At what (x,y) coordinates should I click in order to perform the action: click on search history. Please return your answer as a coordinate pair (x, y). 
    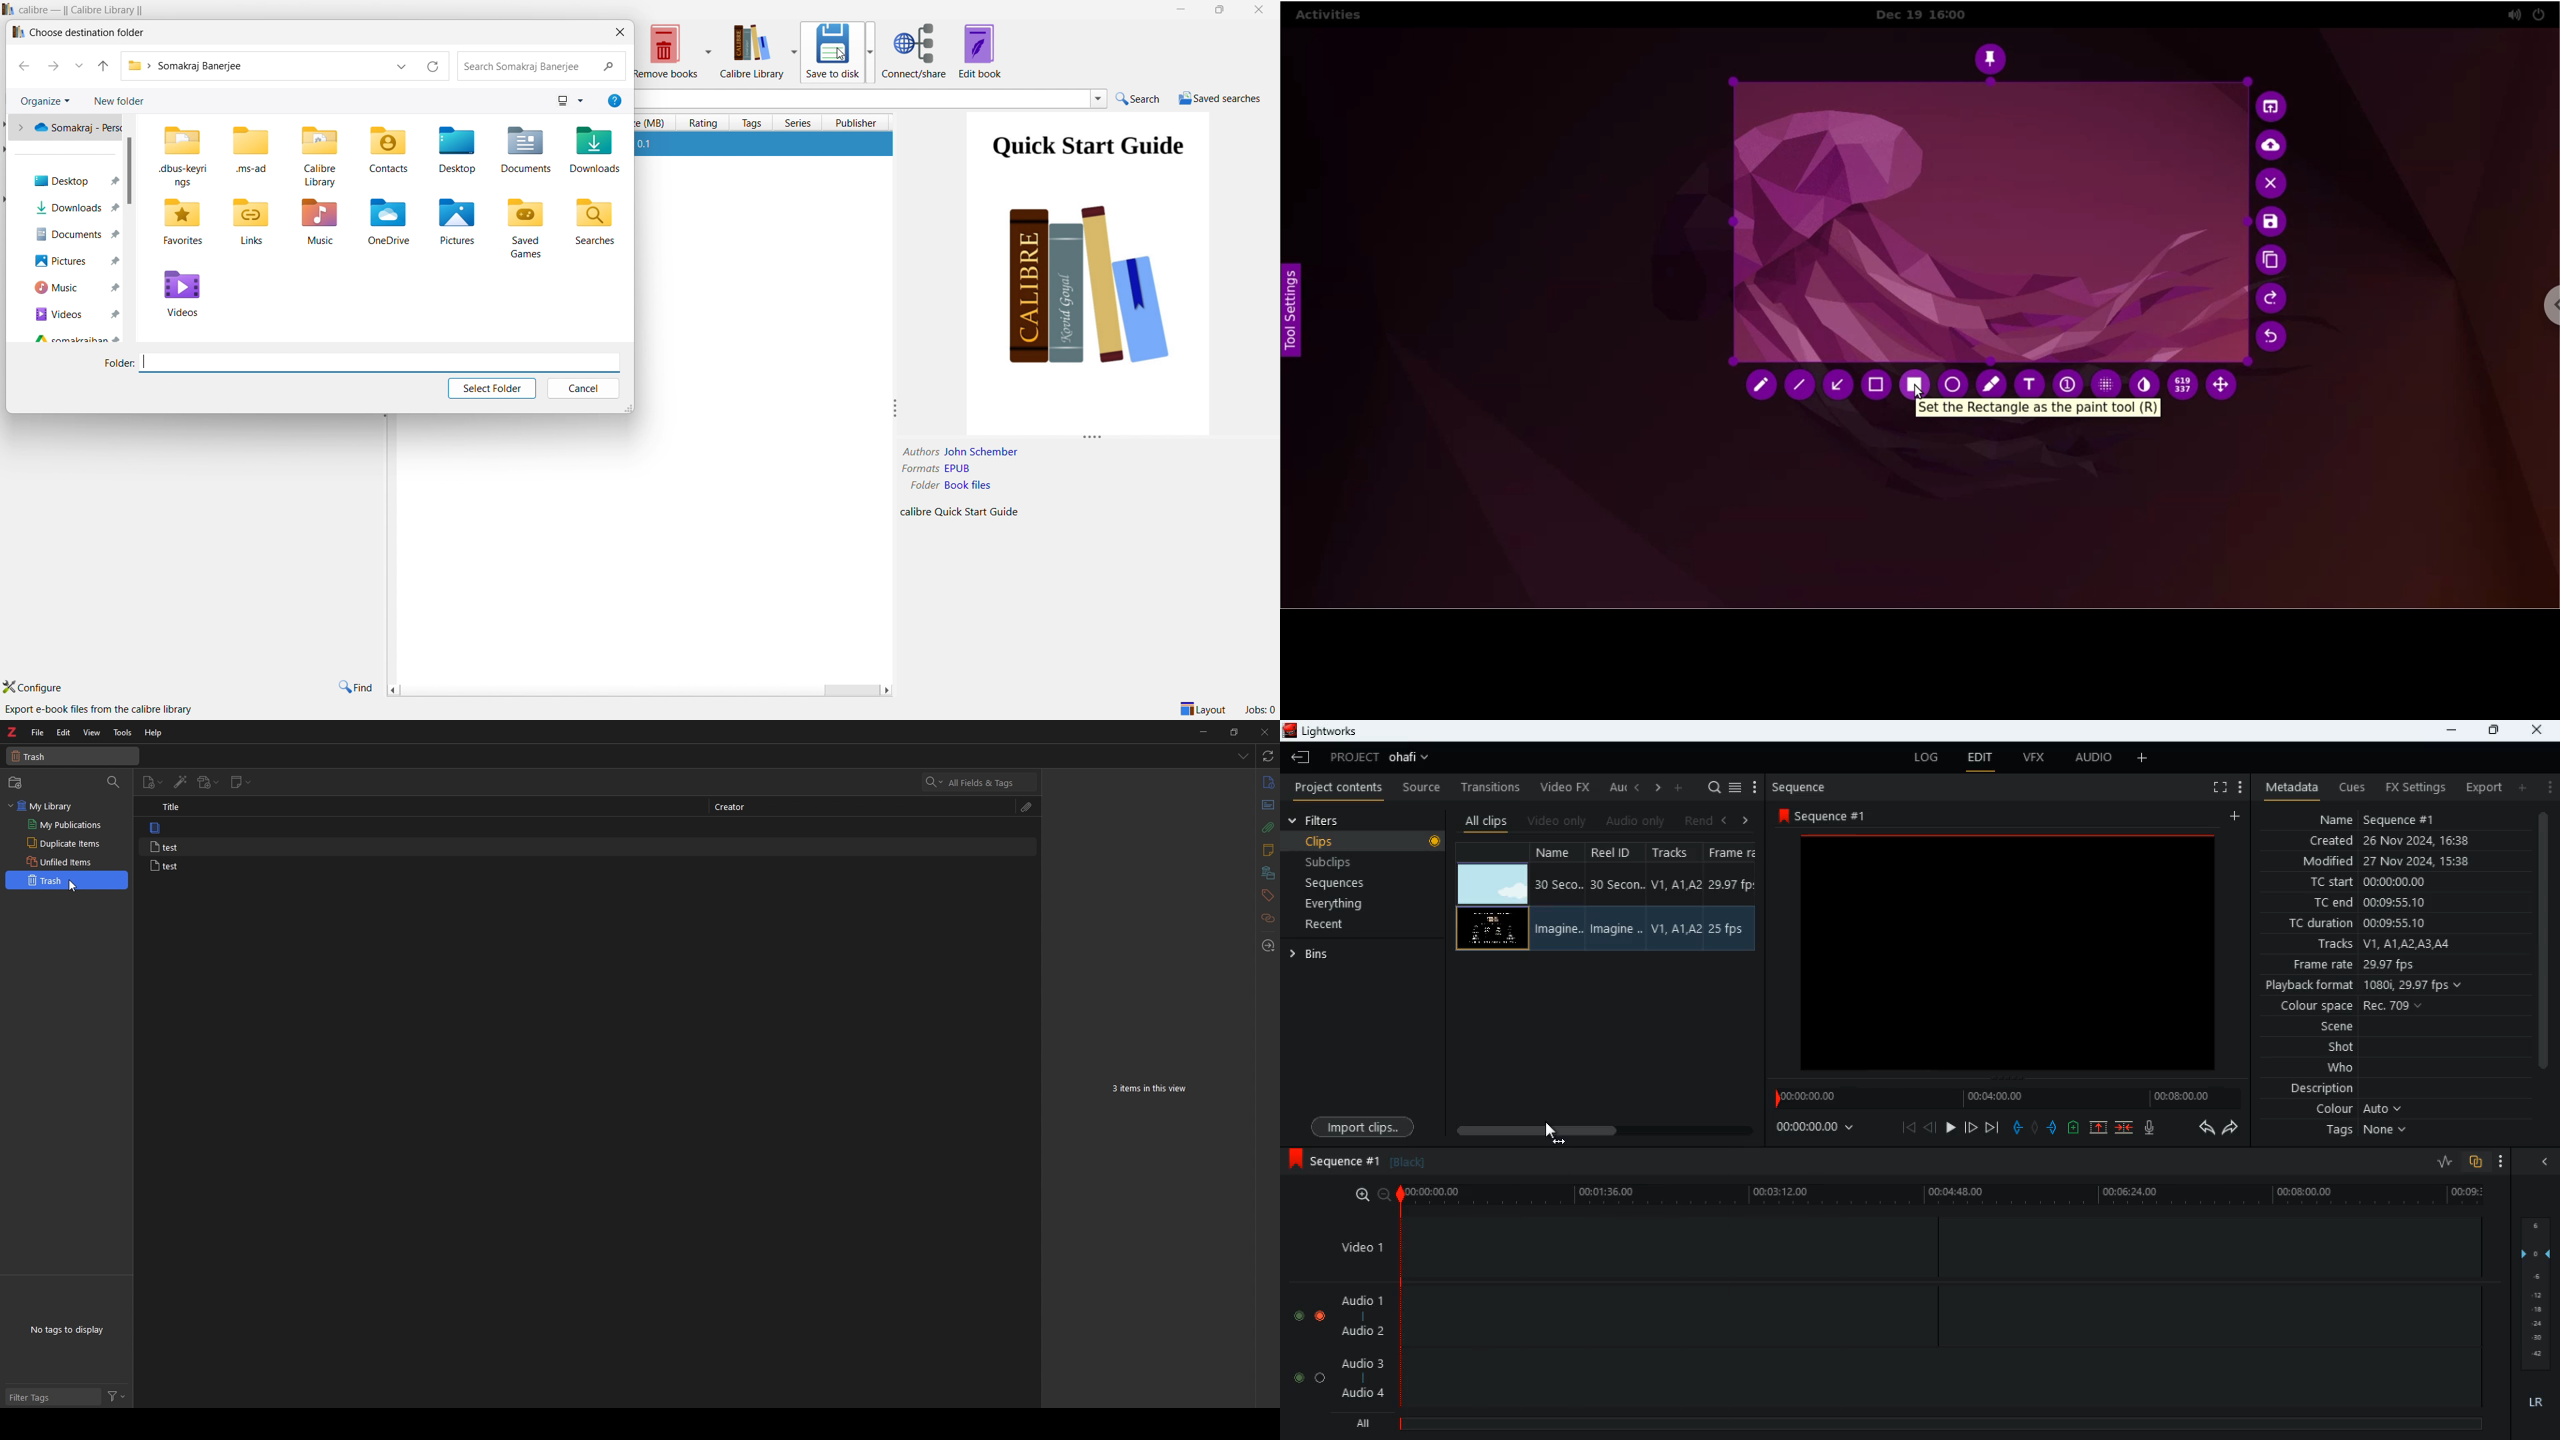
    Looking at the image, I should click on (1098, 98).